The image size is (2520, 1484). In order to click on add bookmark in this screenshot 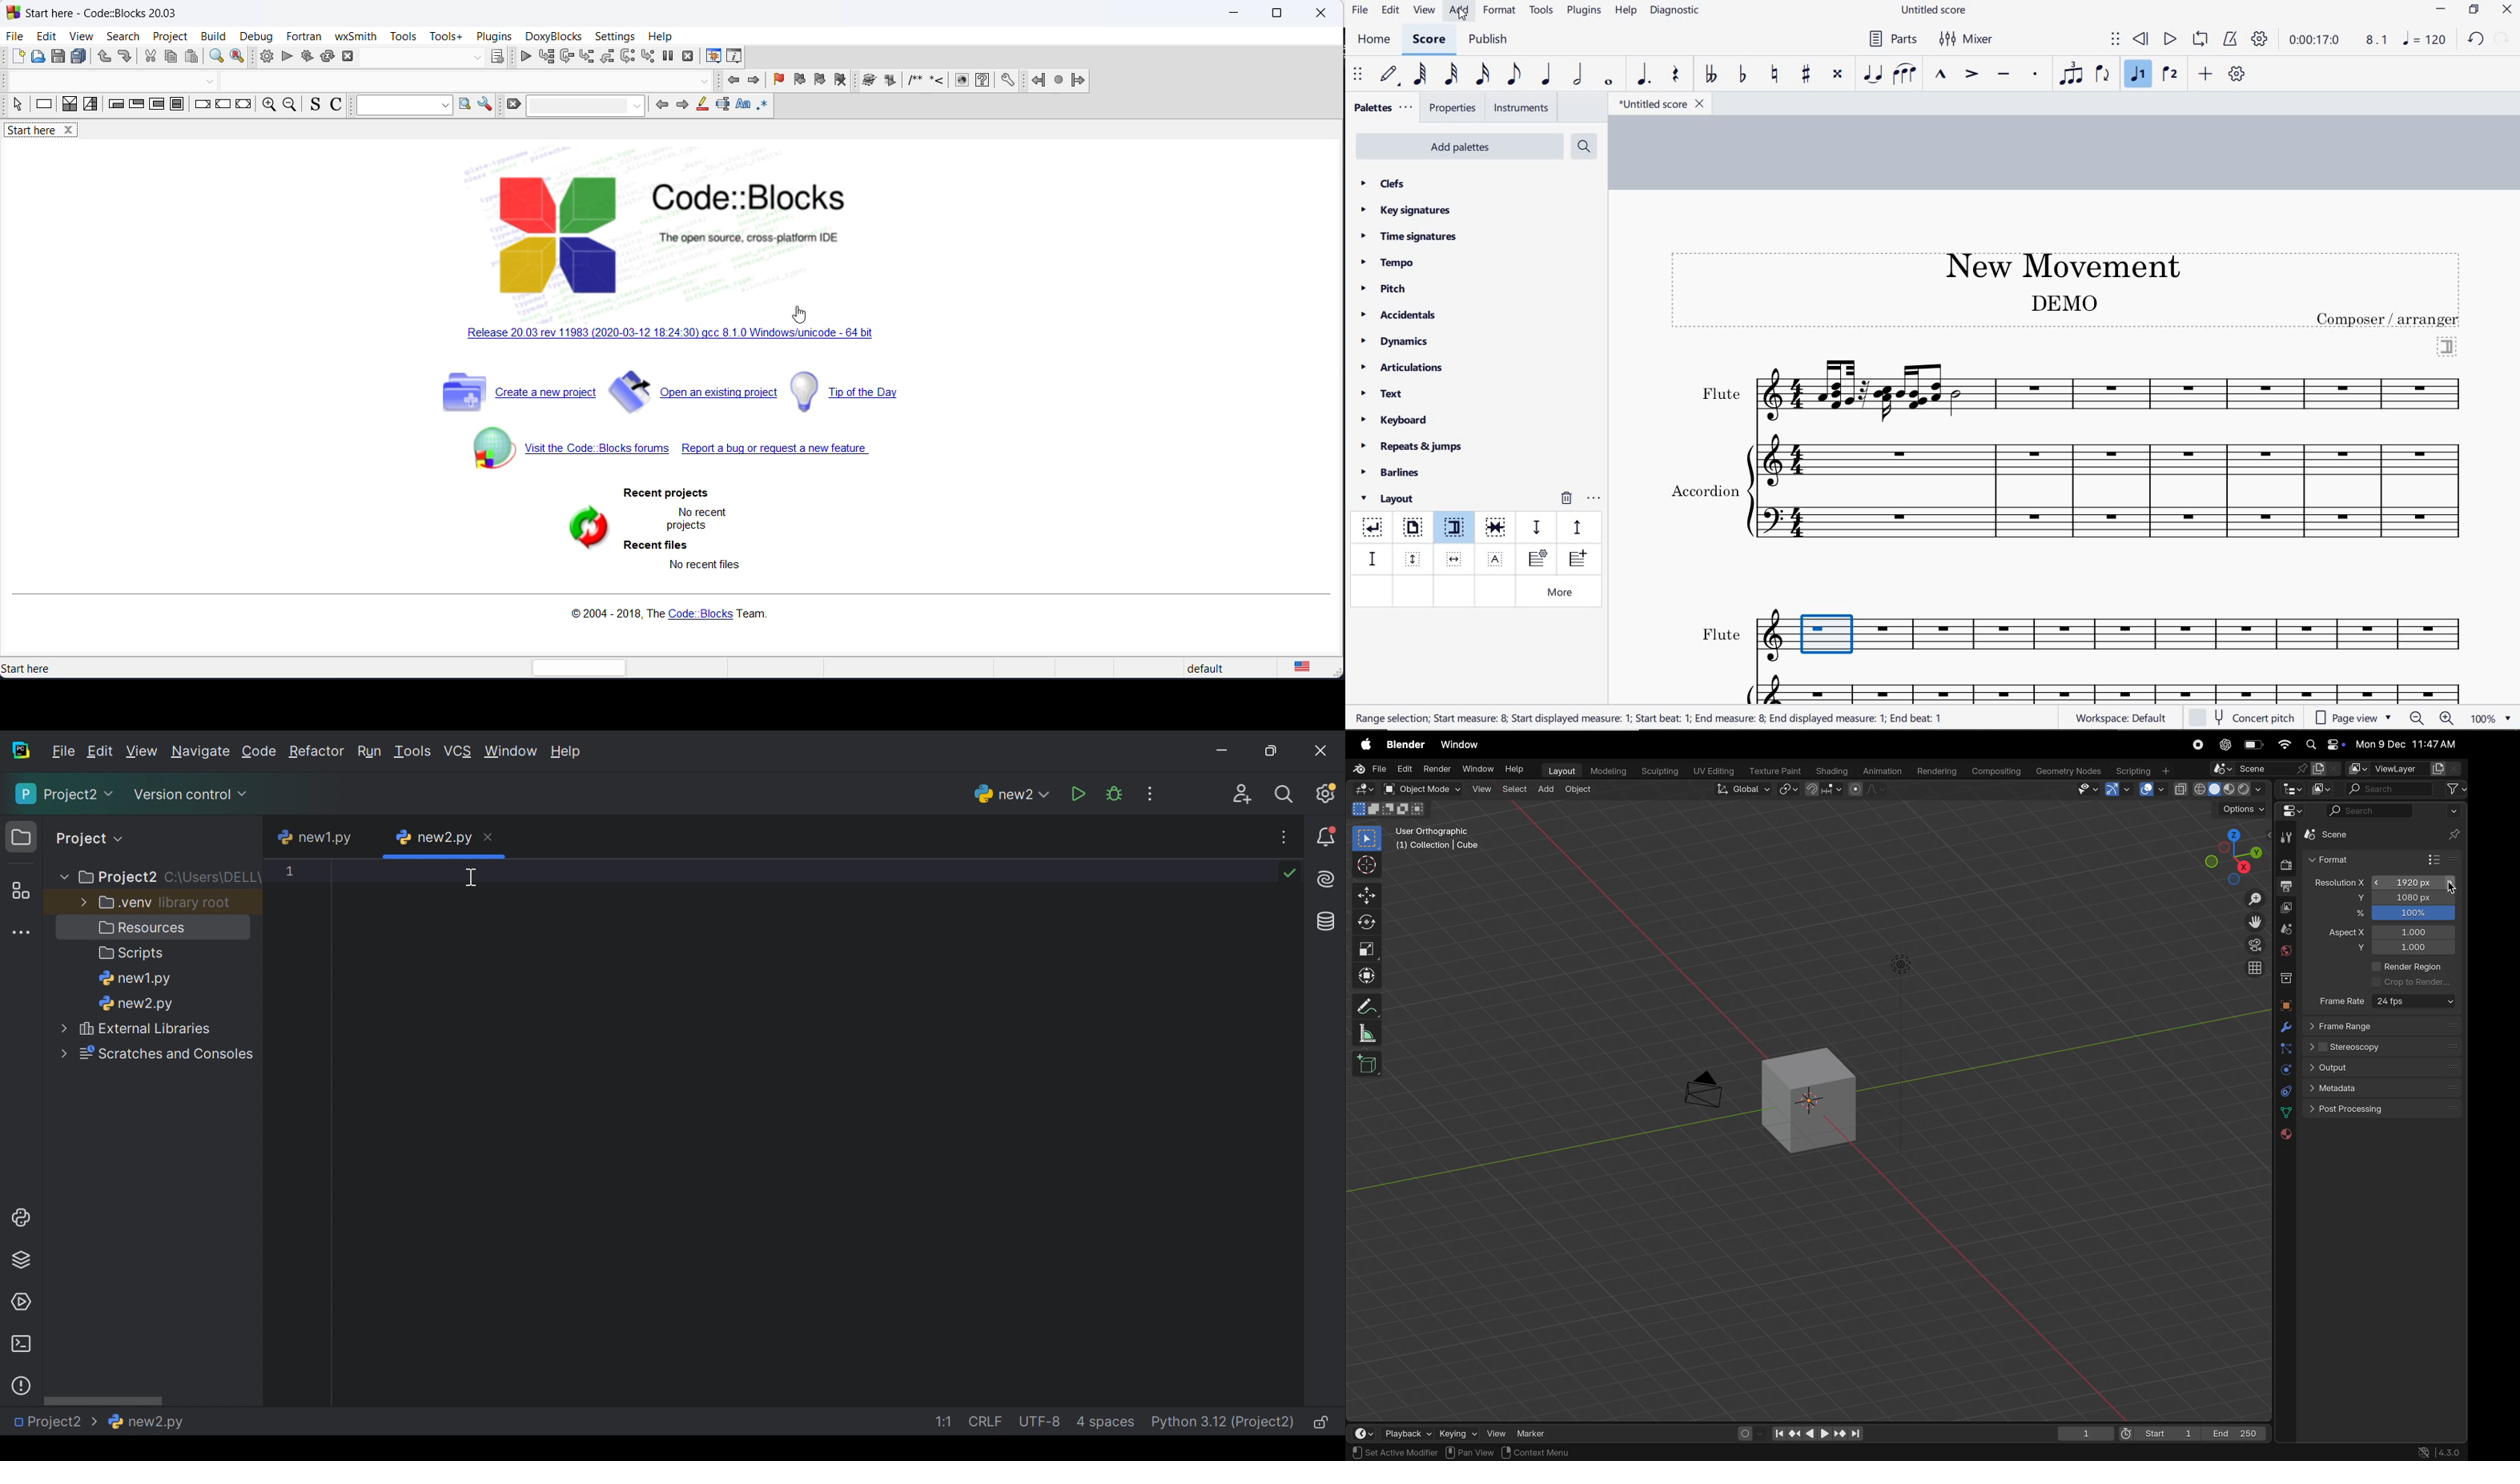, I will do `click(779, 81)`.